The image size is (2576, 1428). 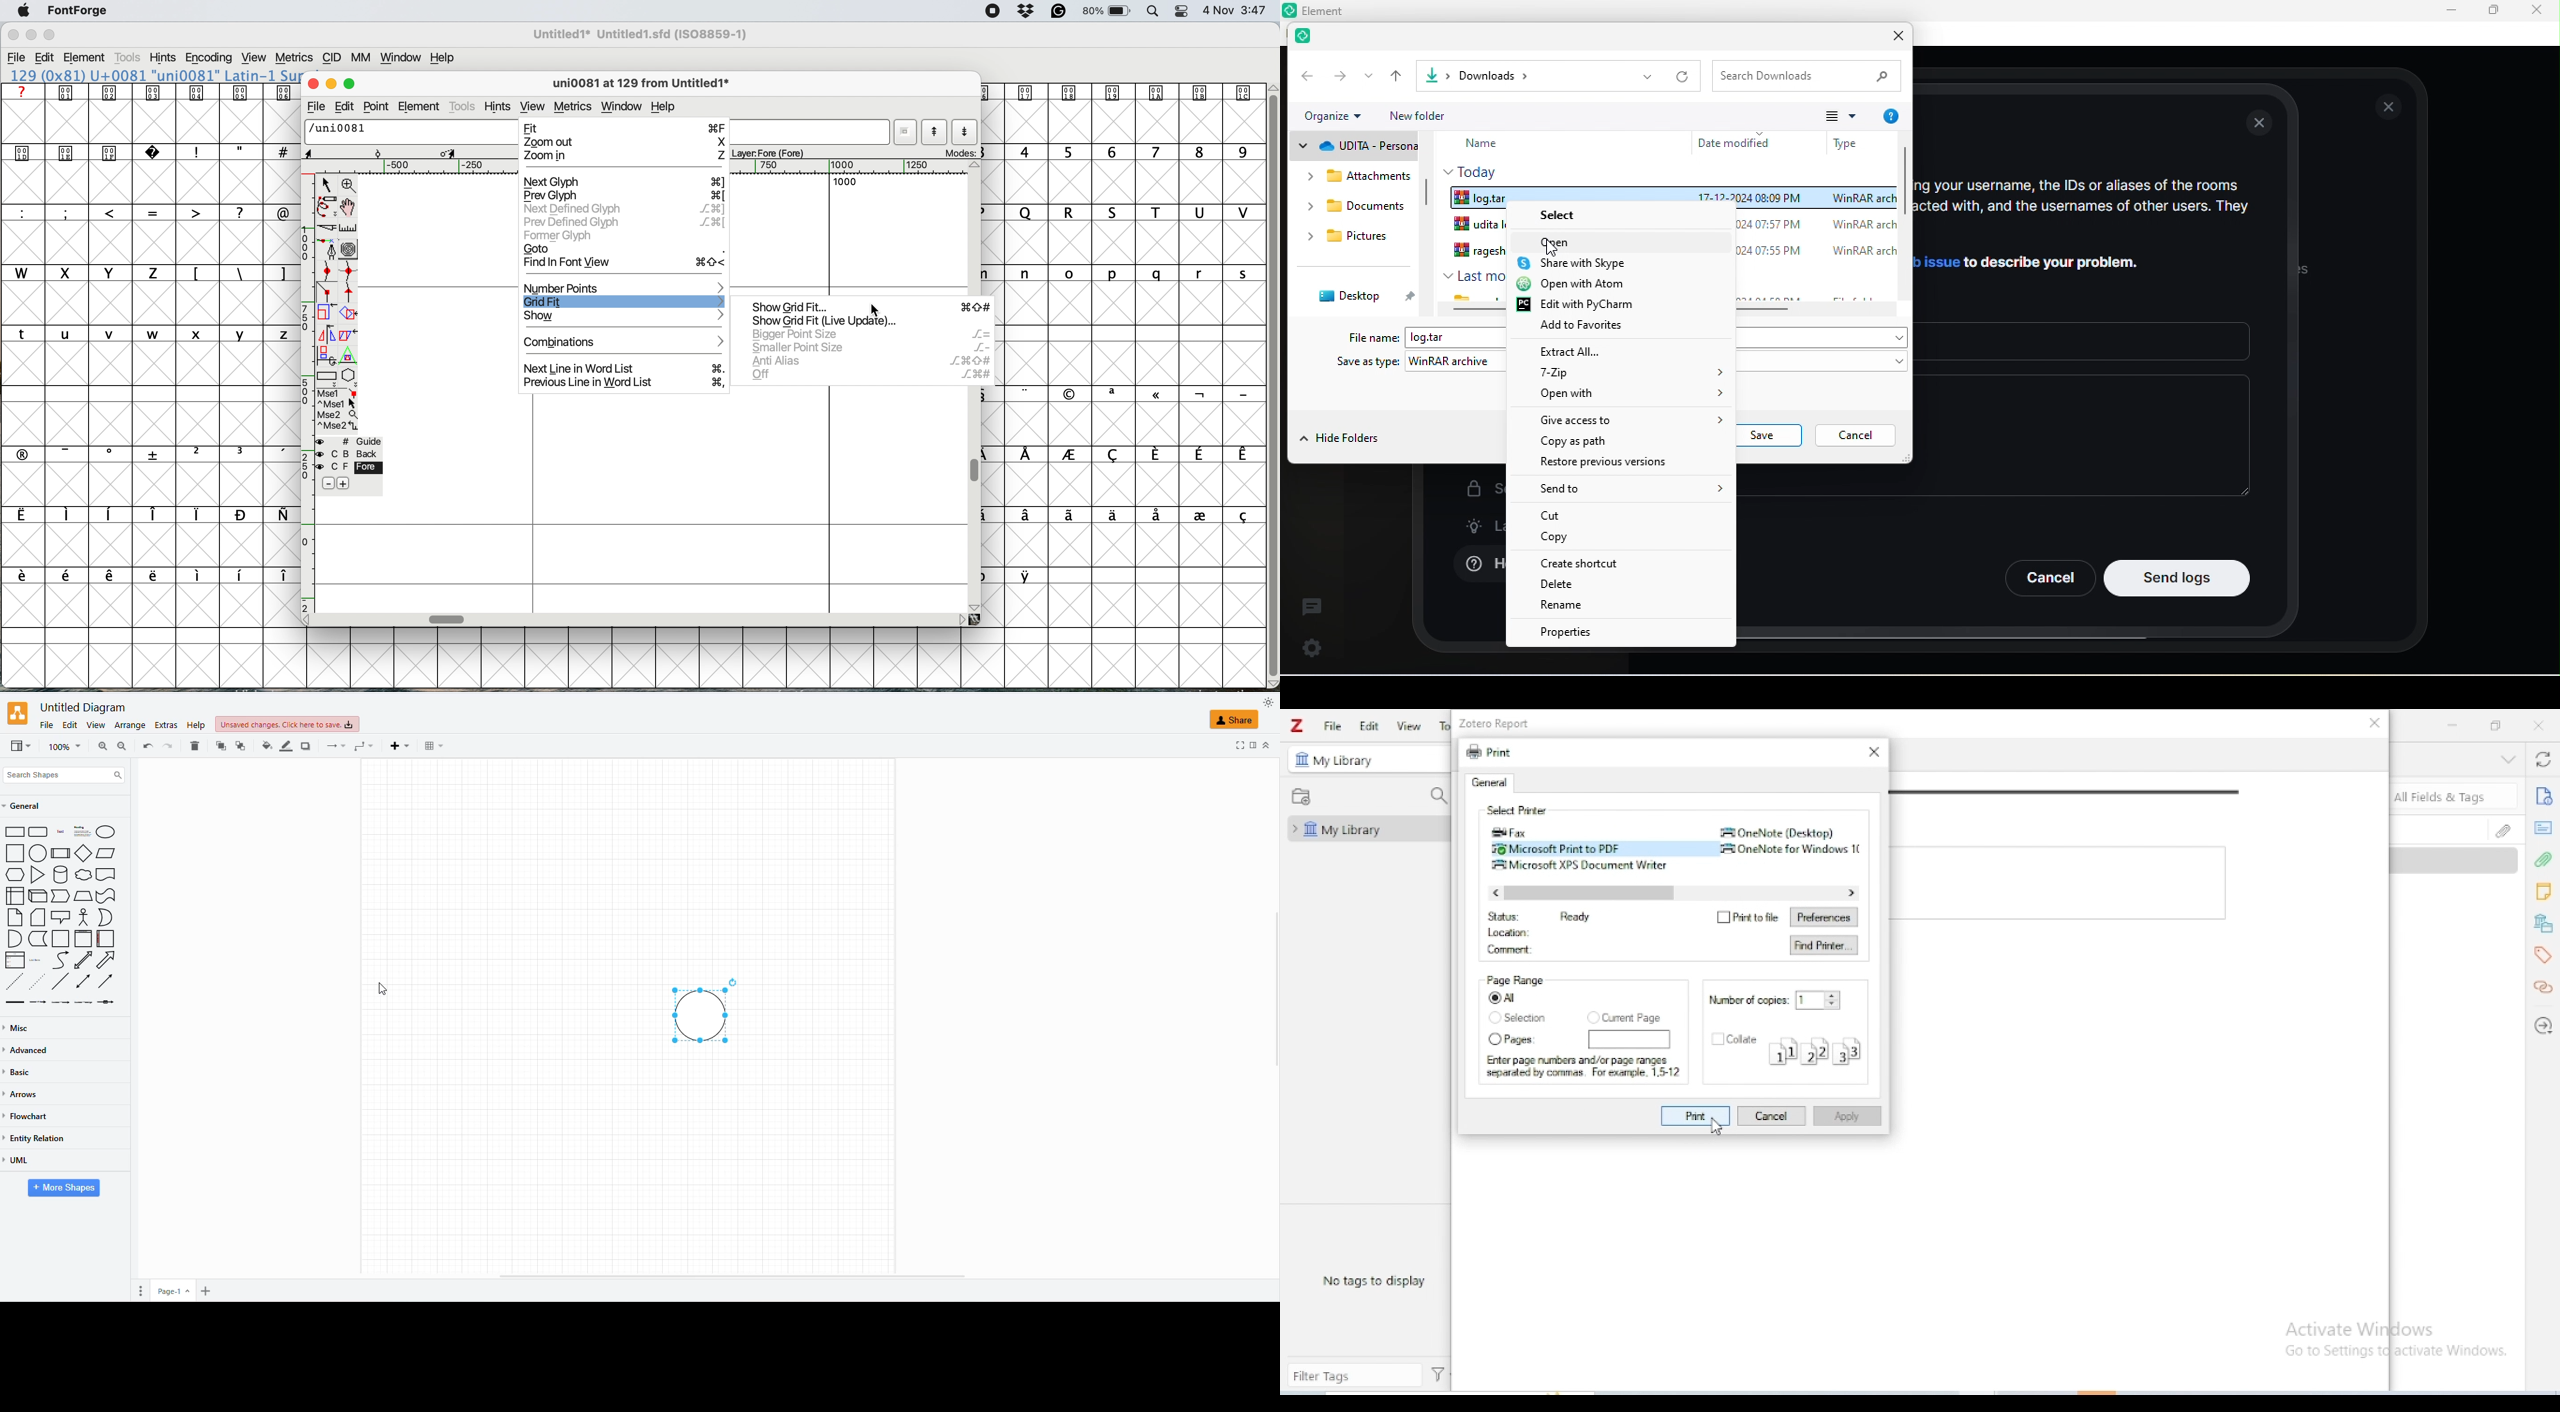 What do you see at coordinates (1695, 1116) in the screenshot?
I see `print` at bounding box center [1695, 1116].